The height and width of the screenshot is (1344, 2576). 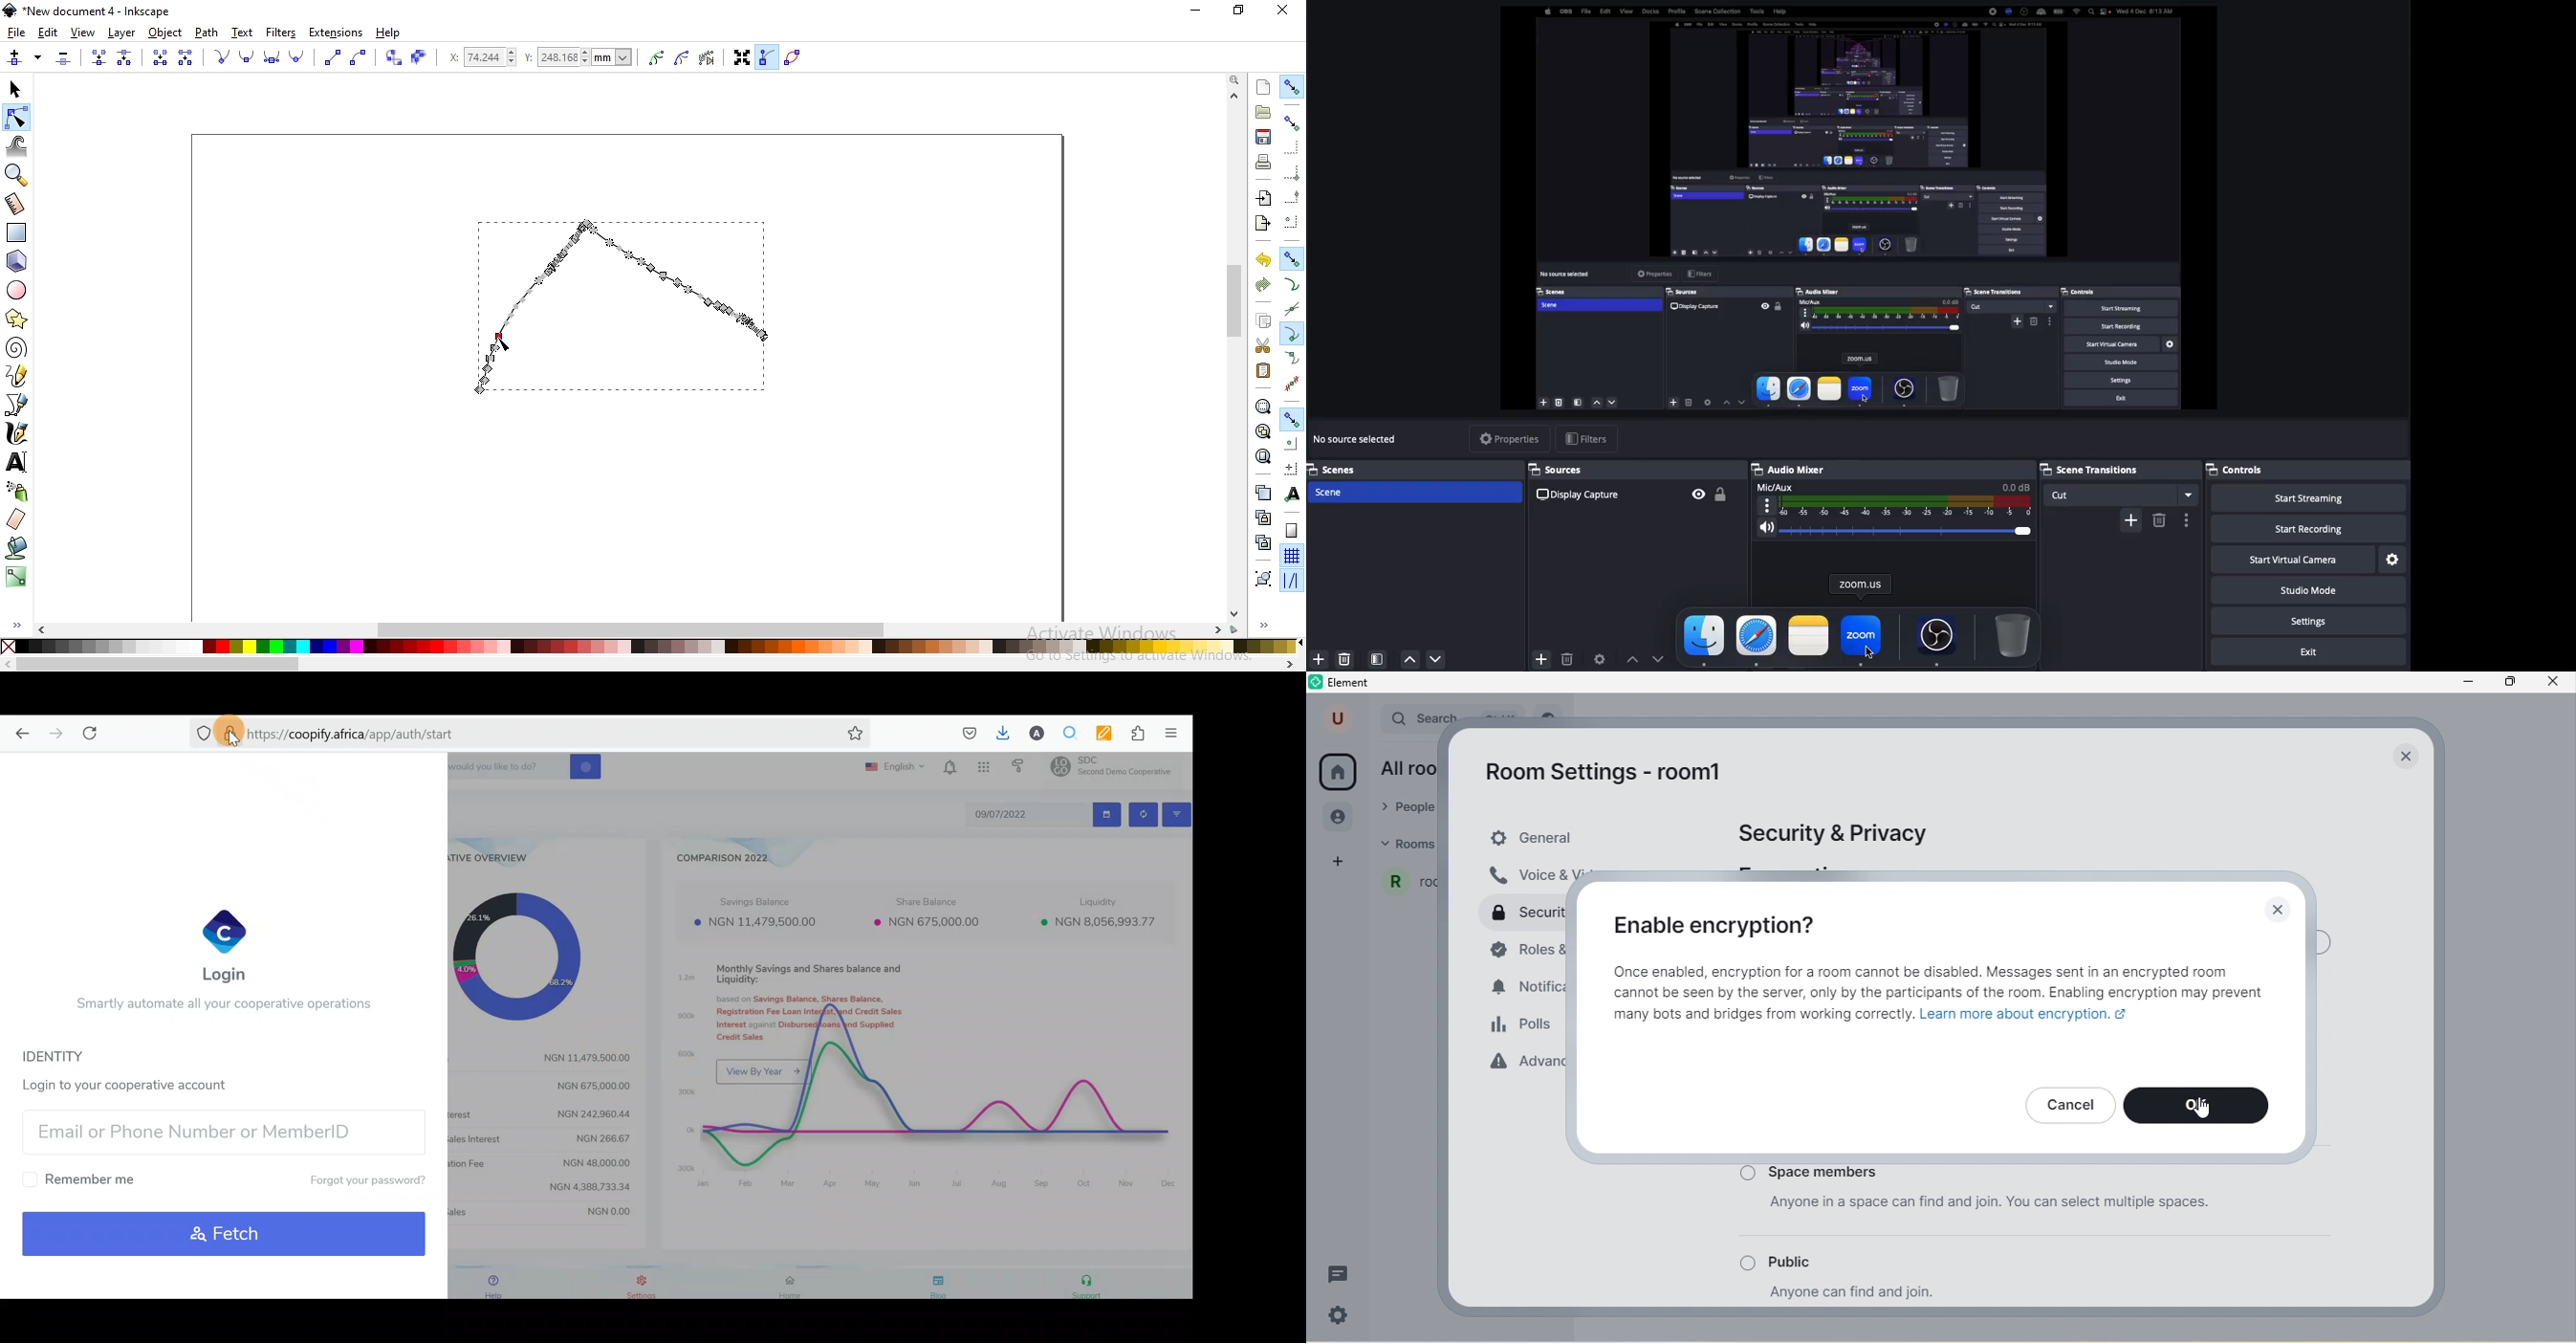 I want to click on enable encryption?, so click(x=1725, y=924).